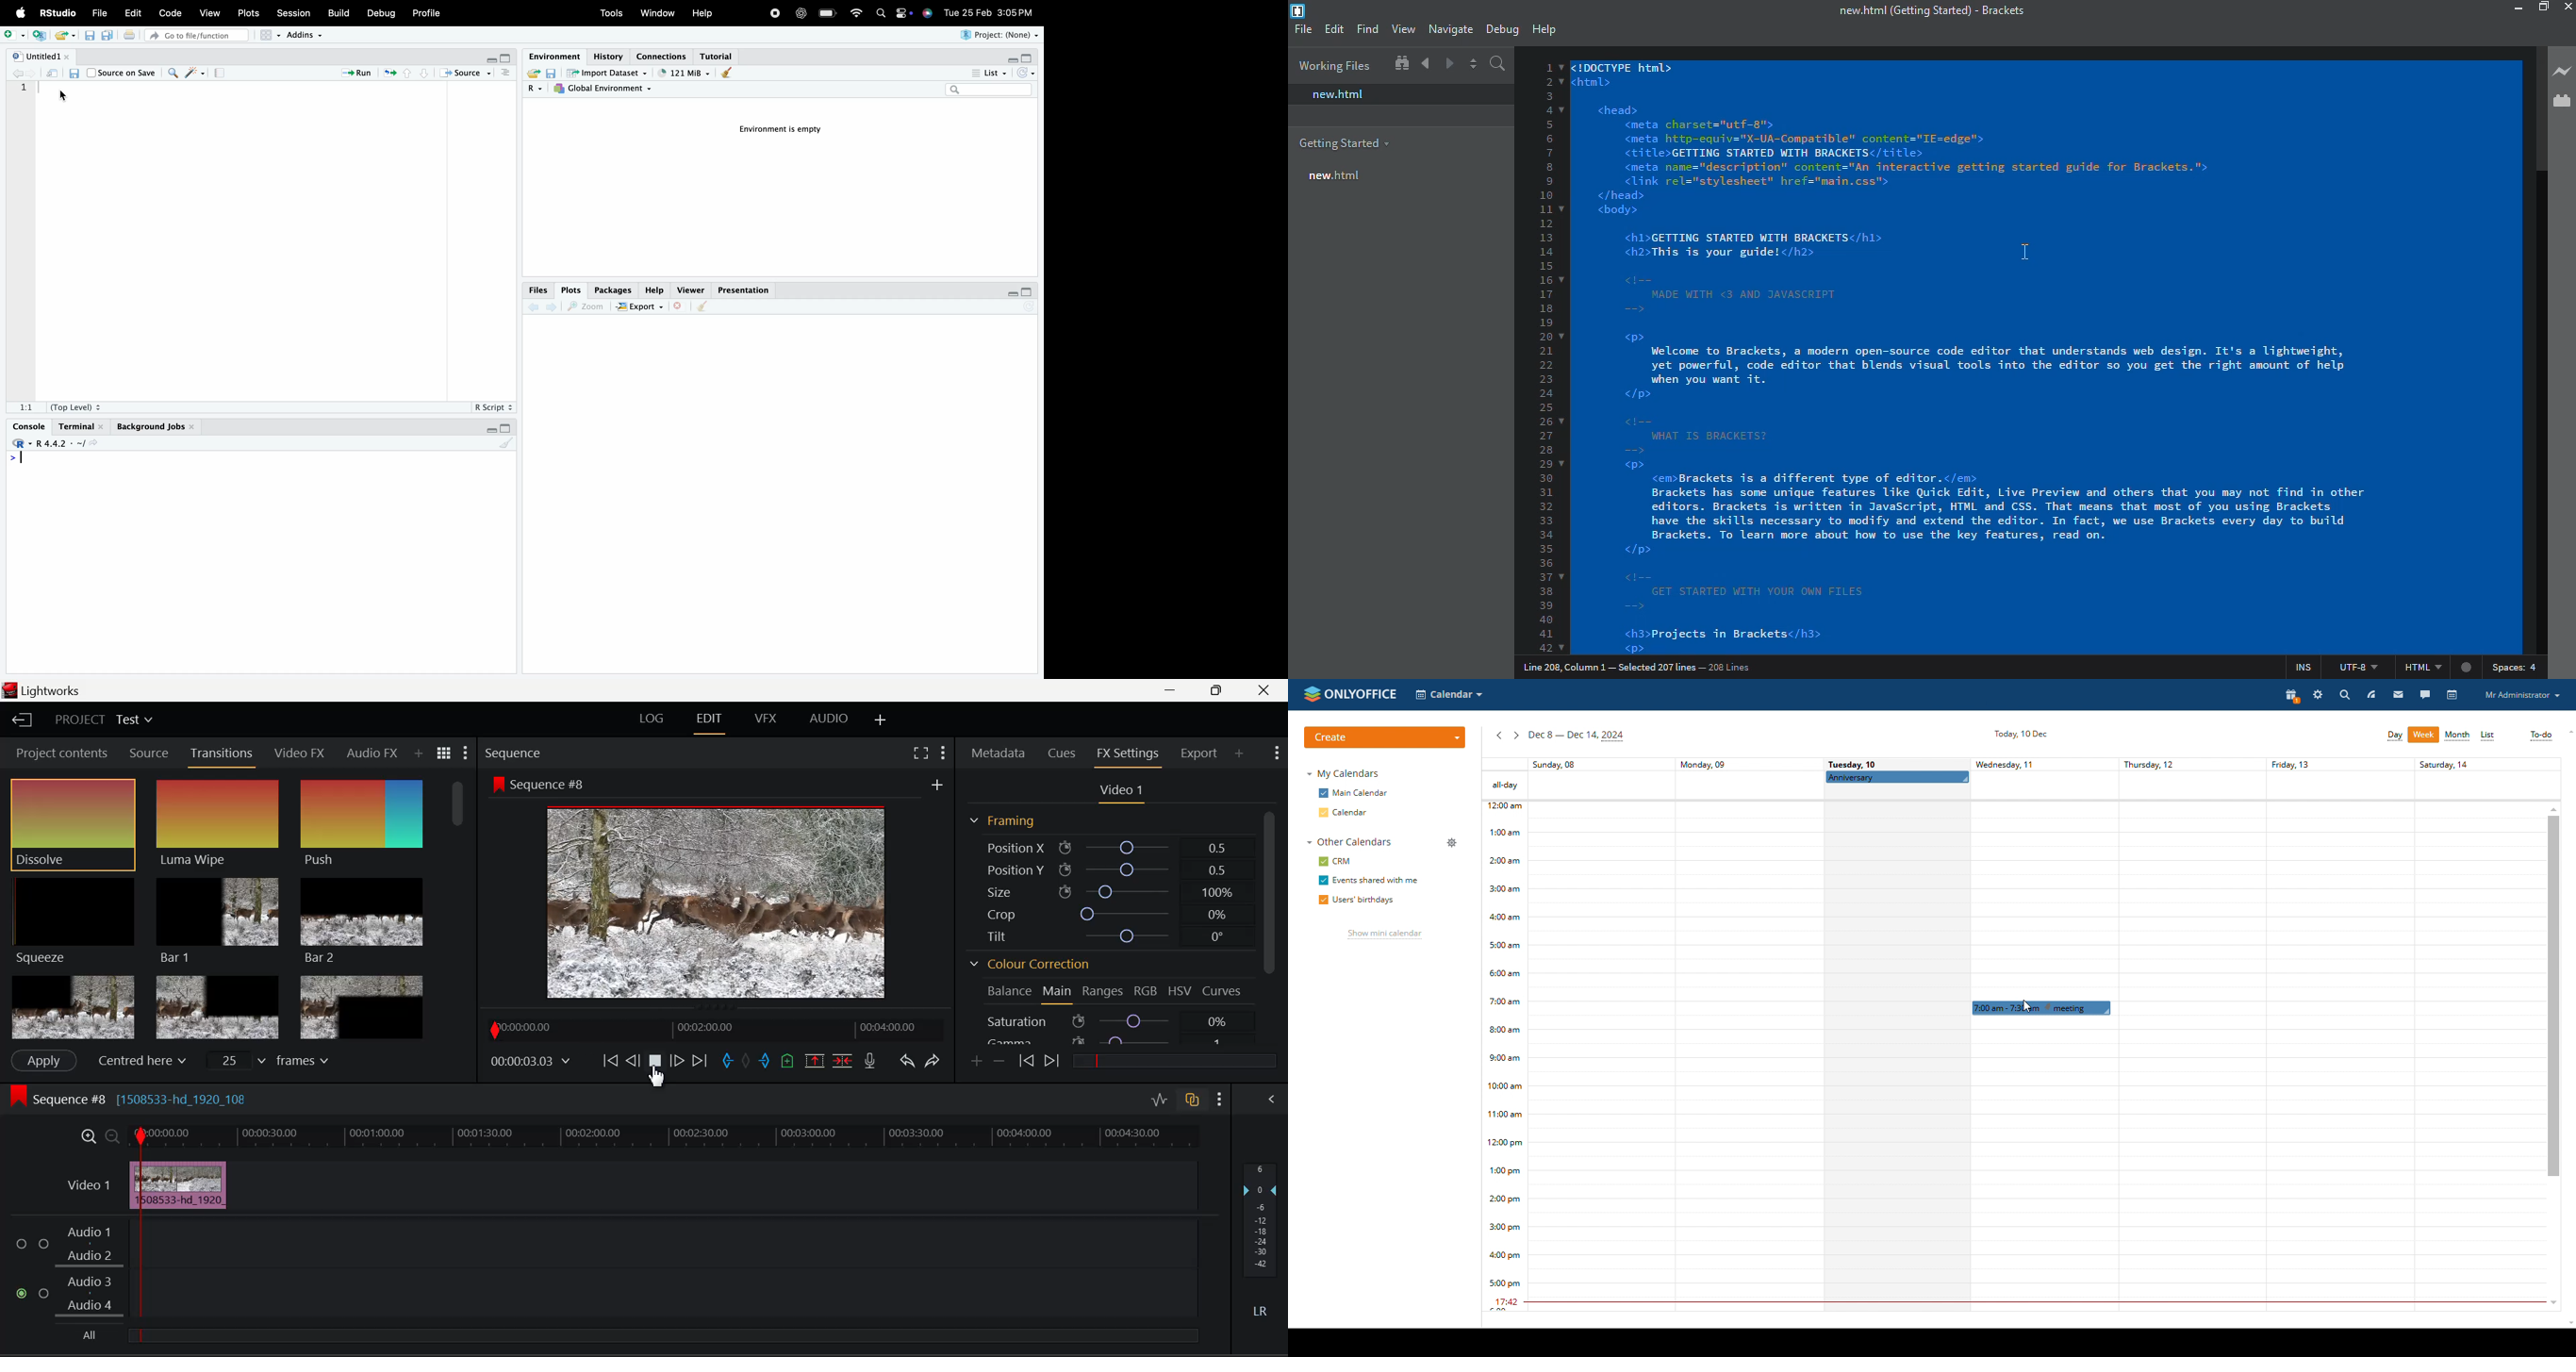 This screenshot has height=1372, width=2576. Describe the element at coordinates (305, 34) in the screenshot. I see `Addins` at that location.